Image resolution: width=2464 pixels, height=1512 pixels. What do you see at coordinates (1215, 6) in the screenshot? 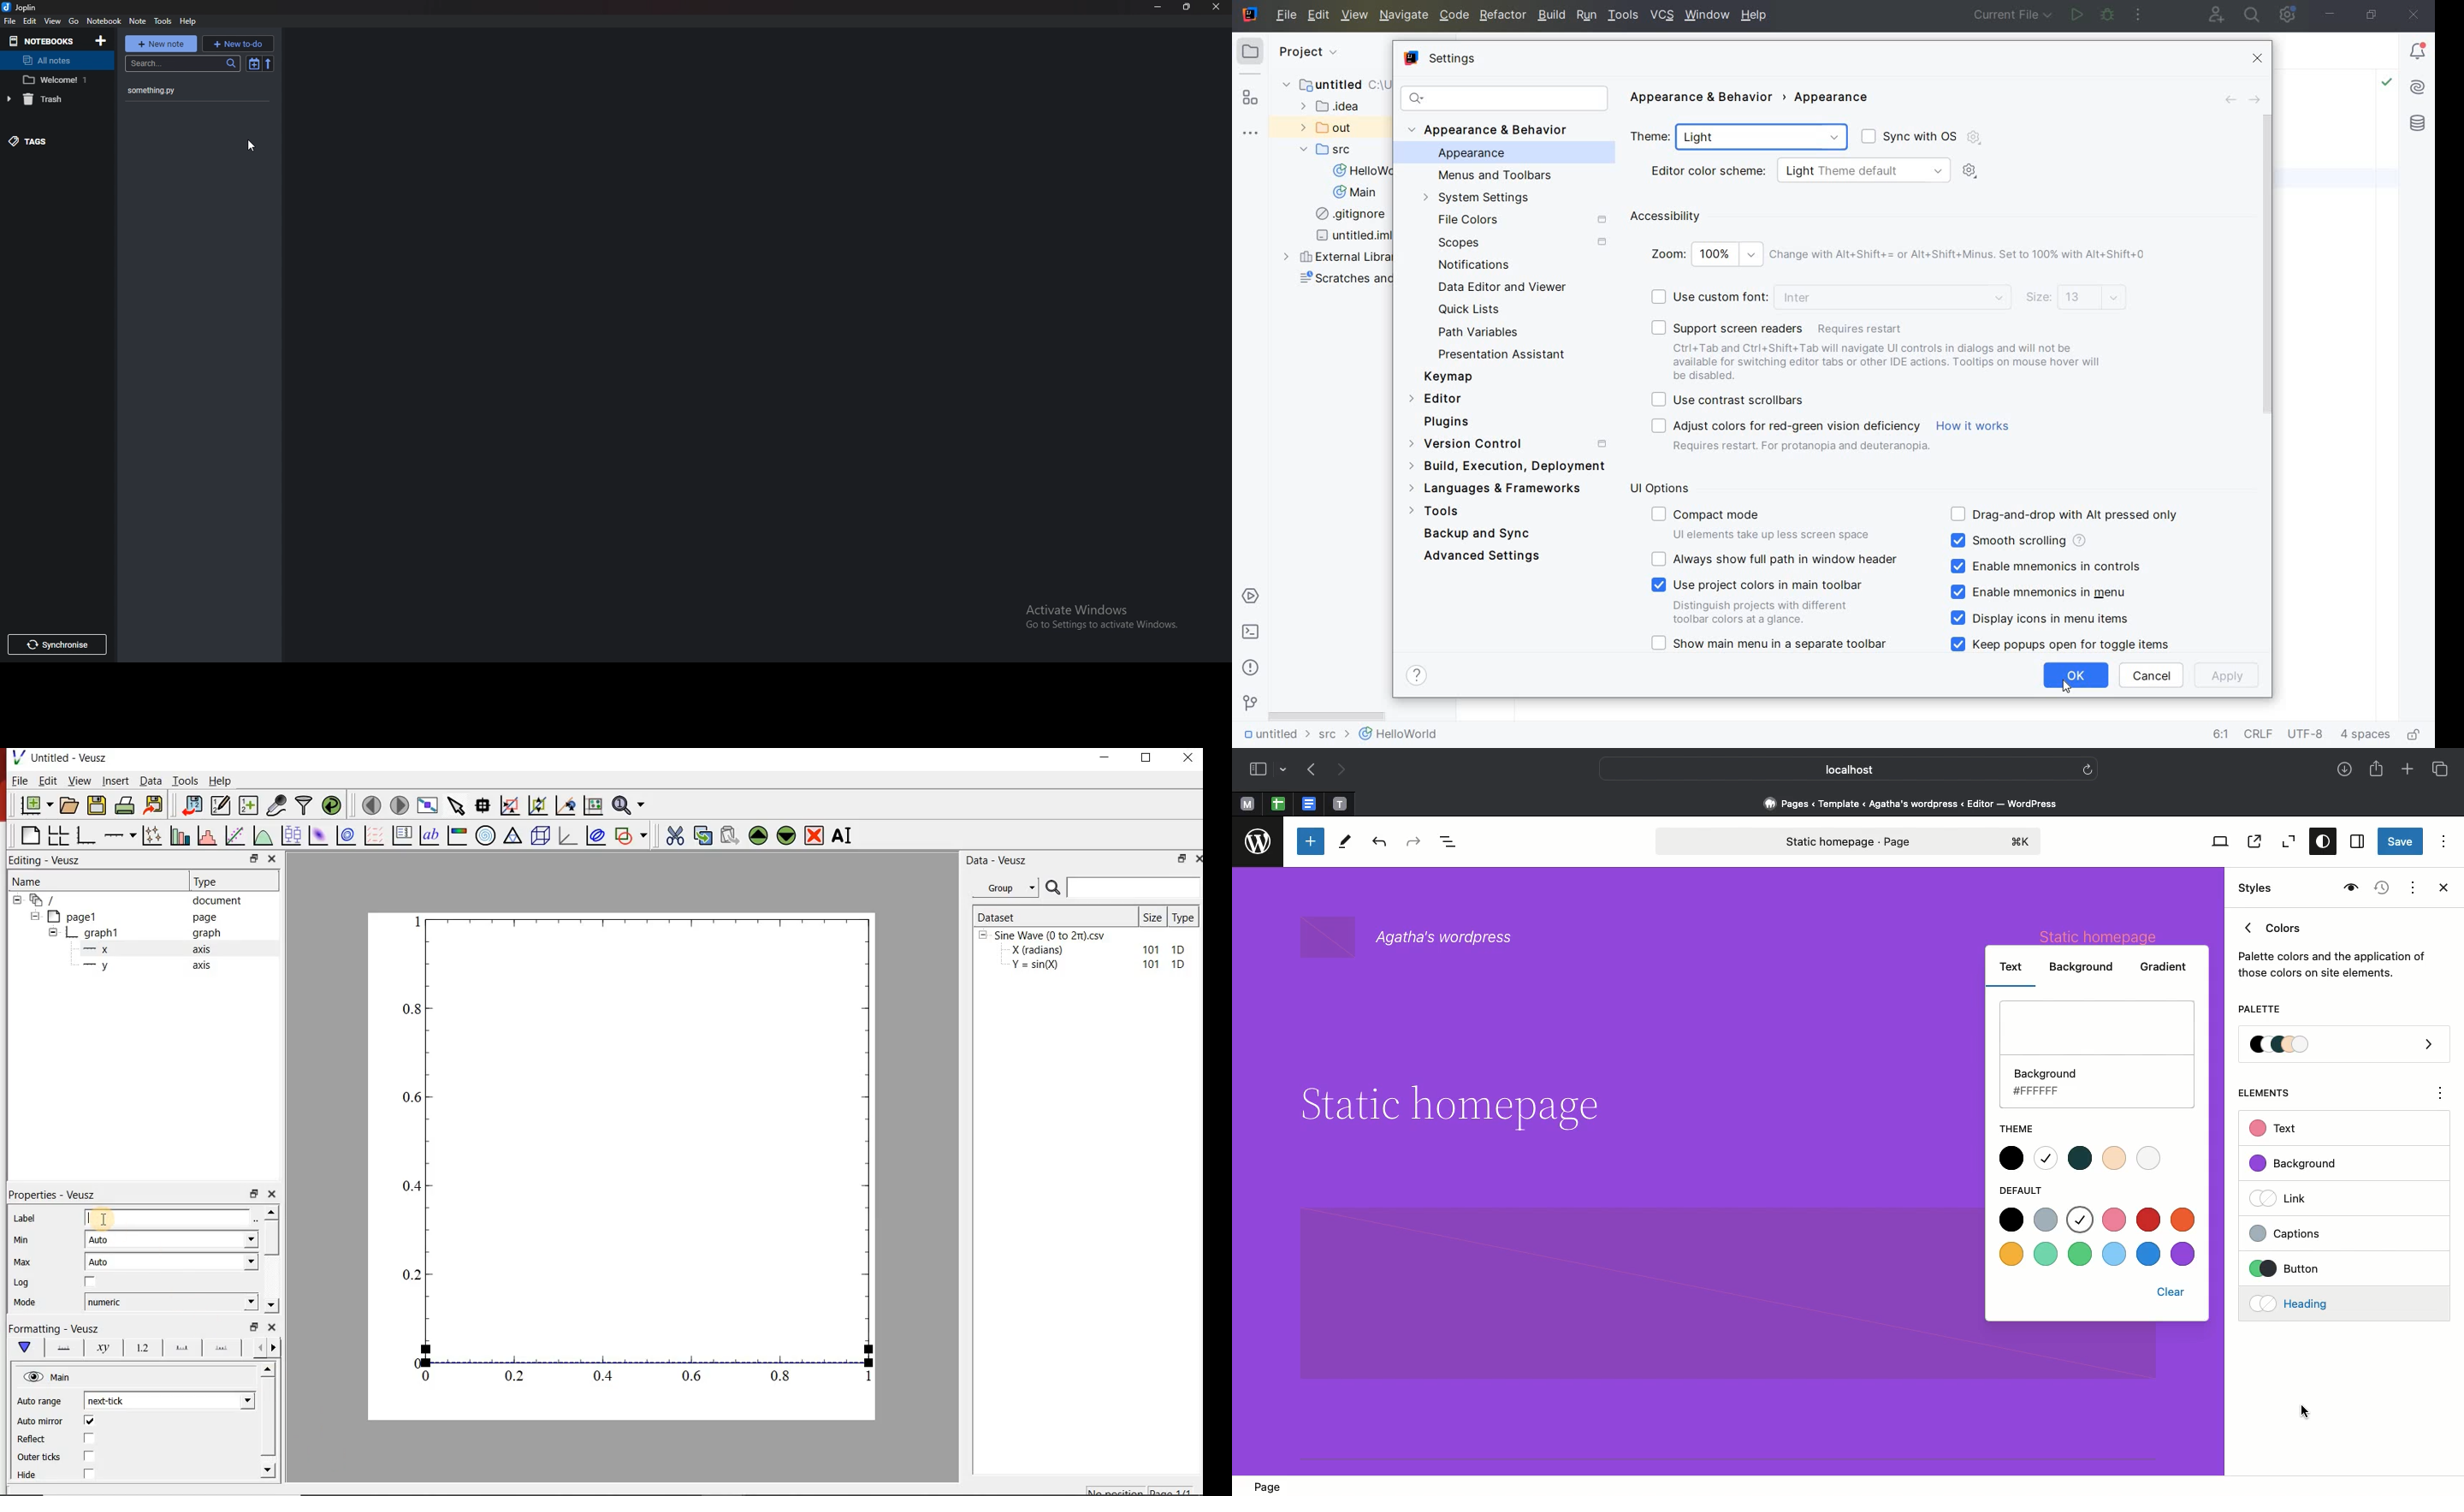
I see `close` at bounding box center [1215, 6].